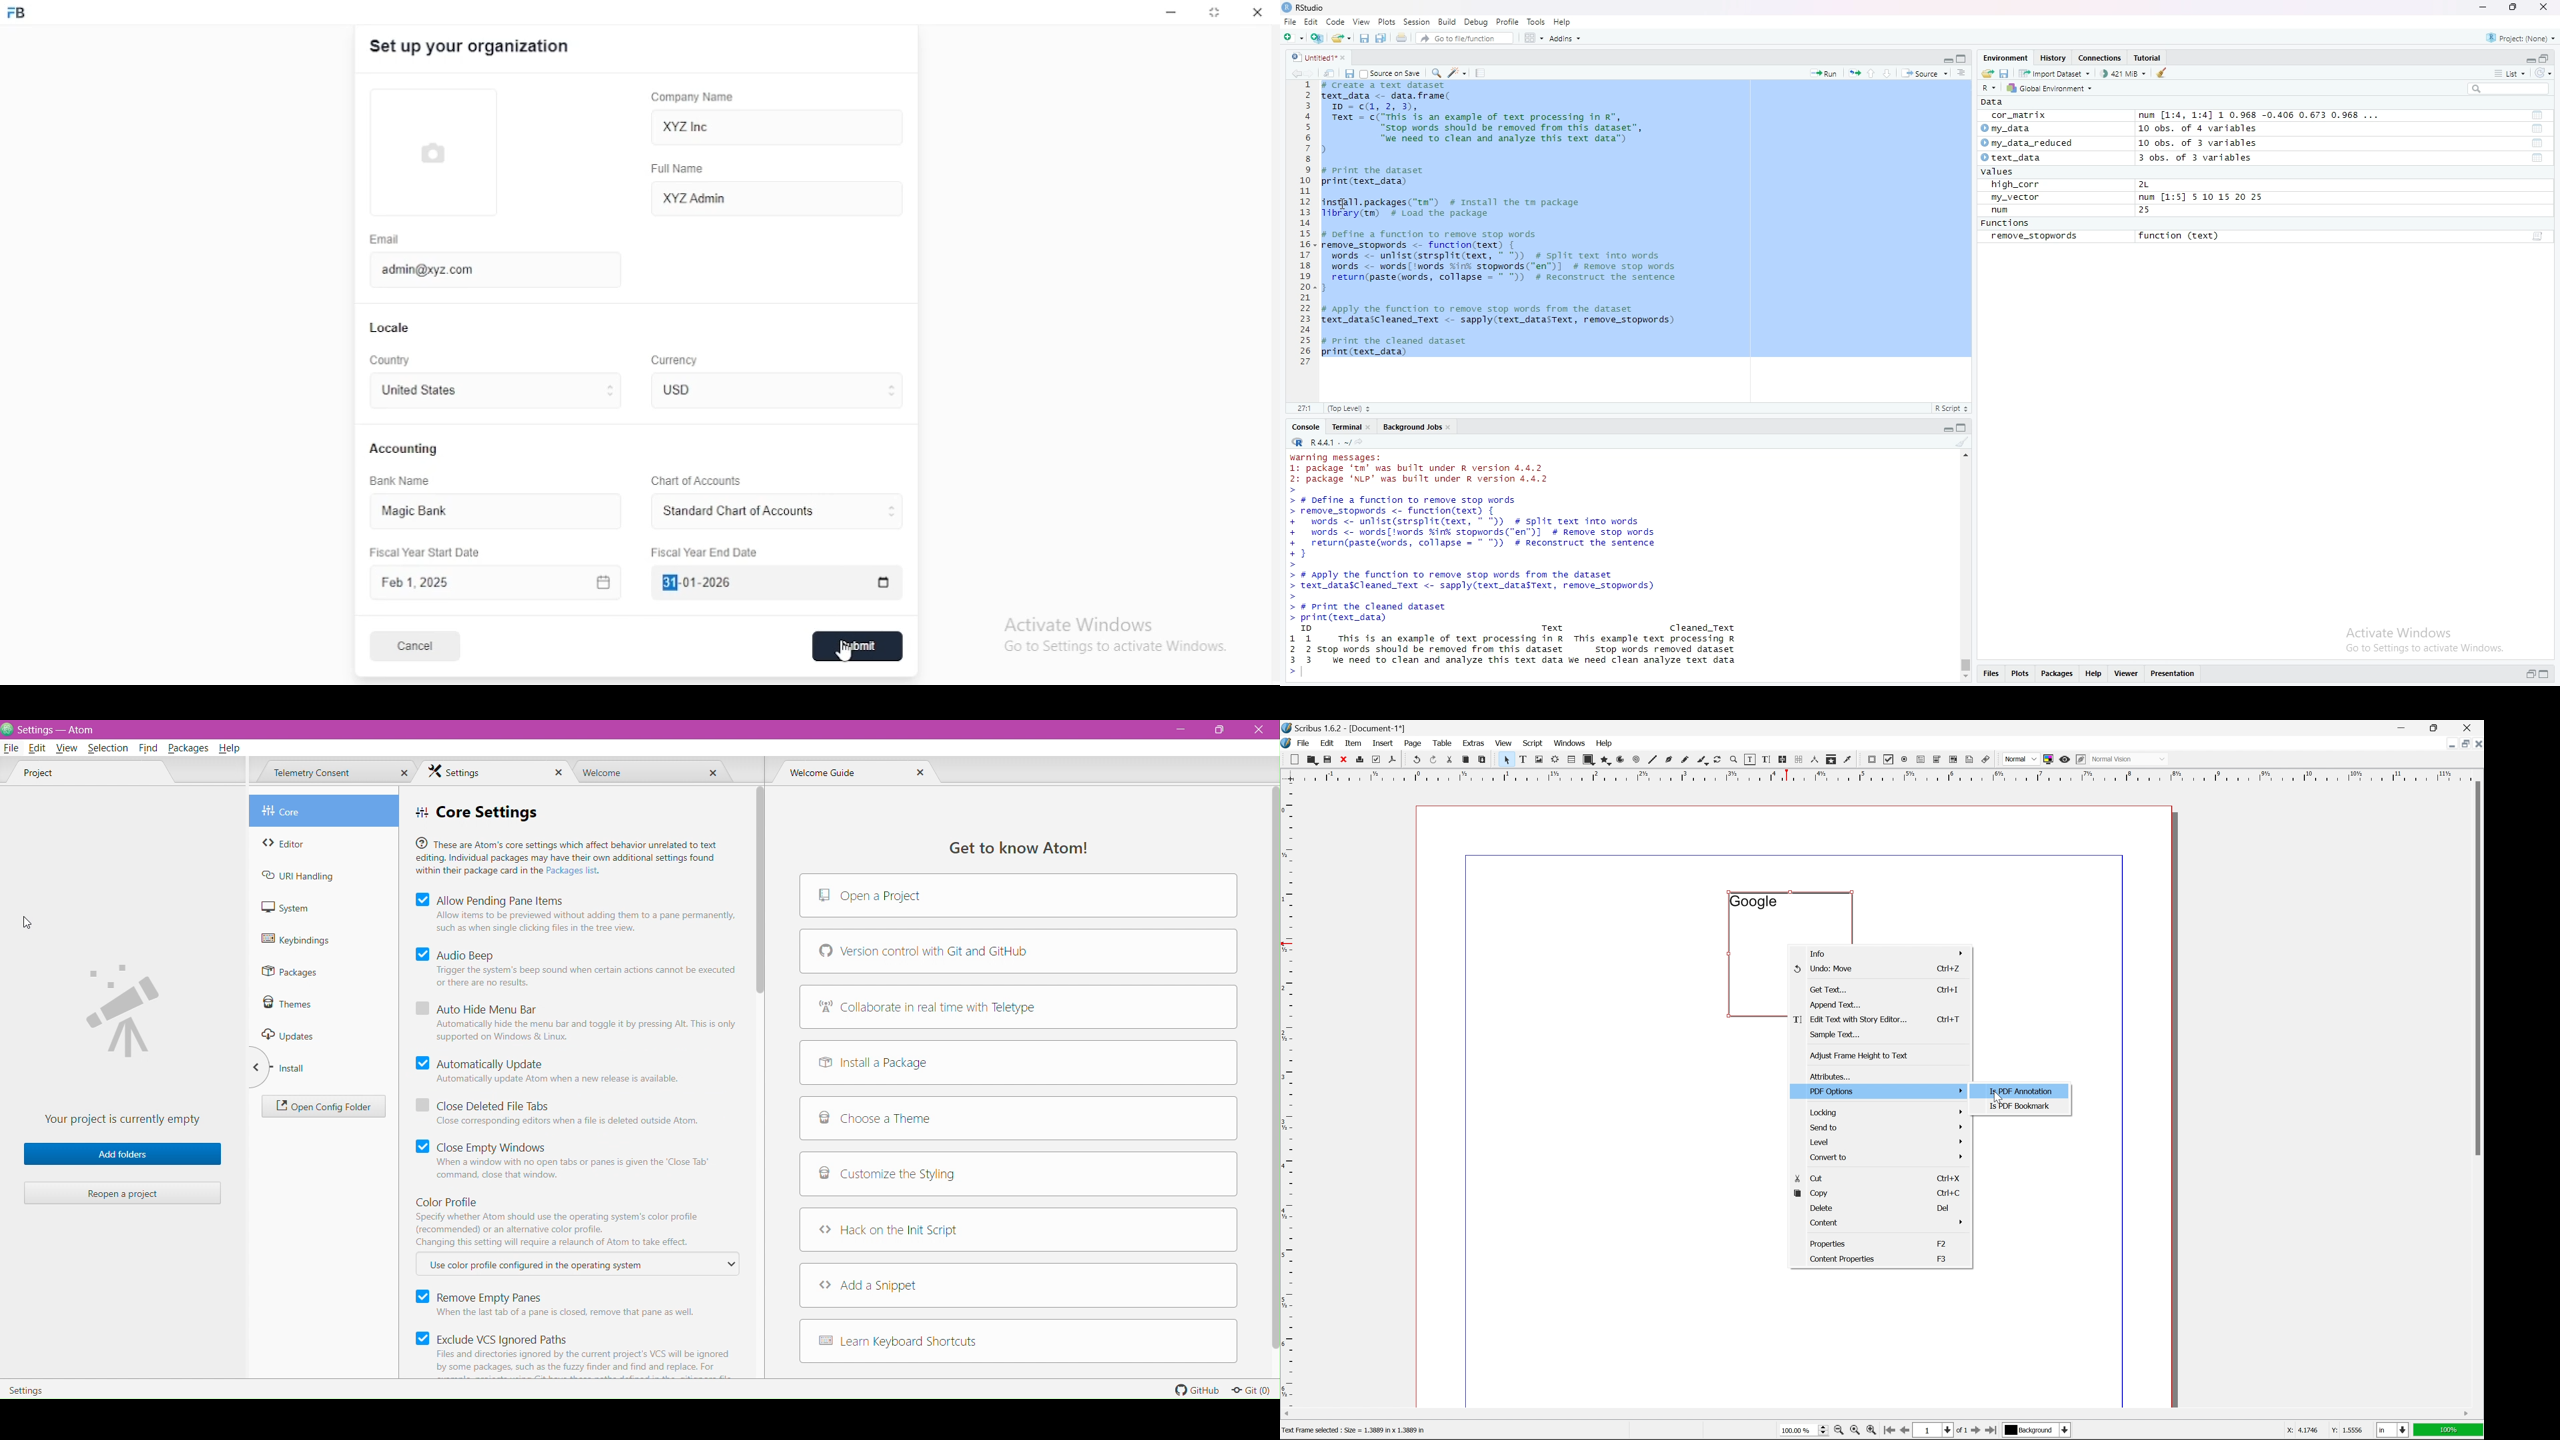  I want to click on num [1:5] 5 10 15 20 25, so click(2202, 197).